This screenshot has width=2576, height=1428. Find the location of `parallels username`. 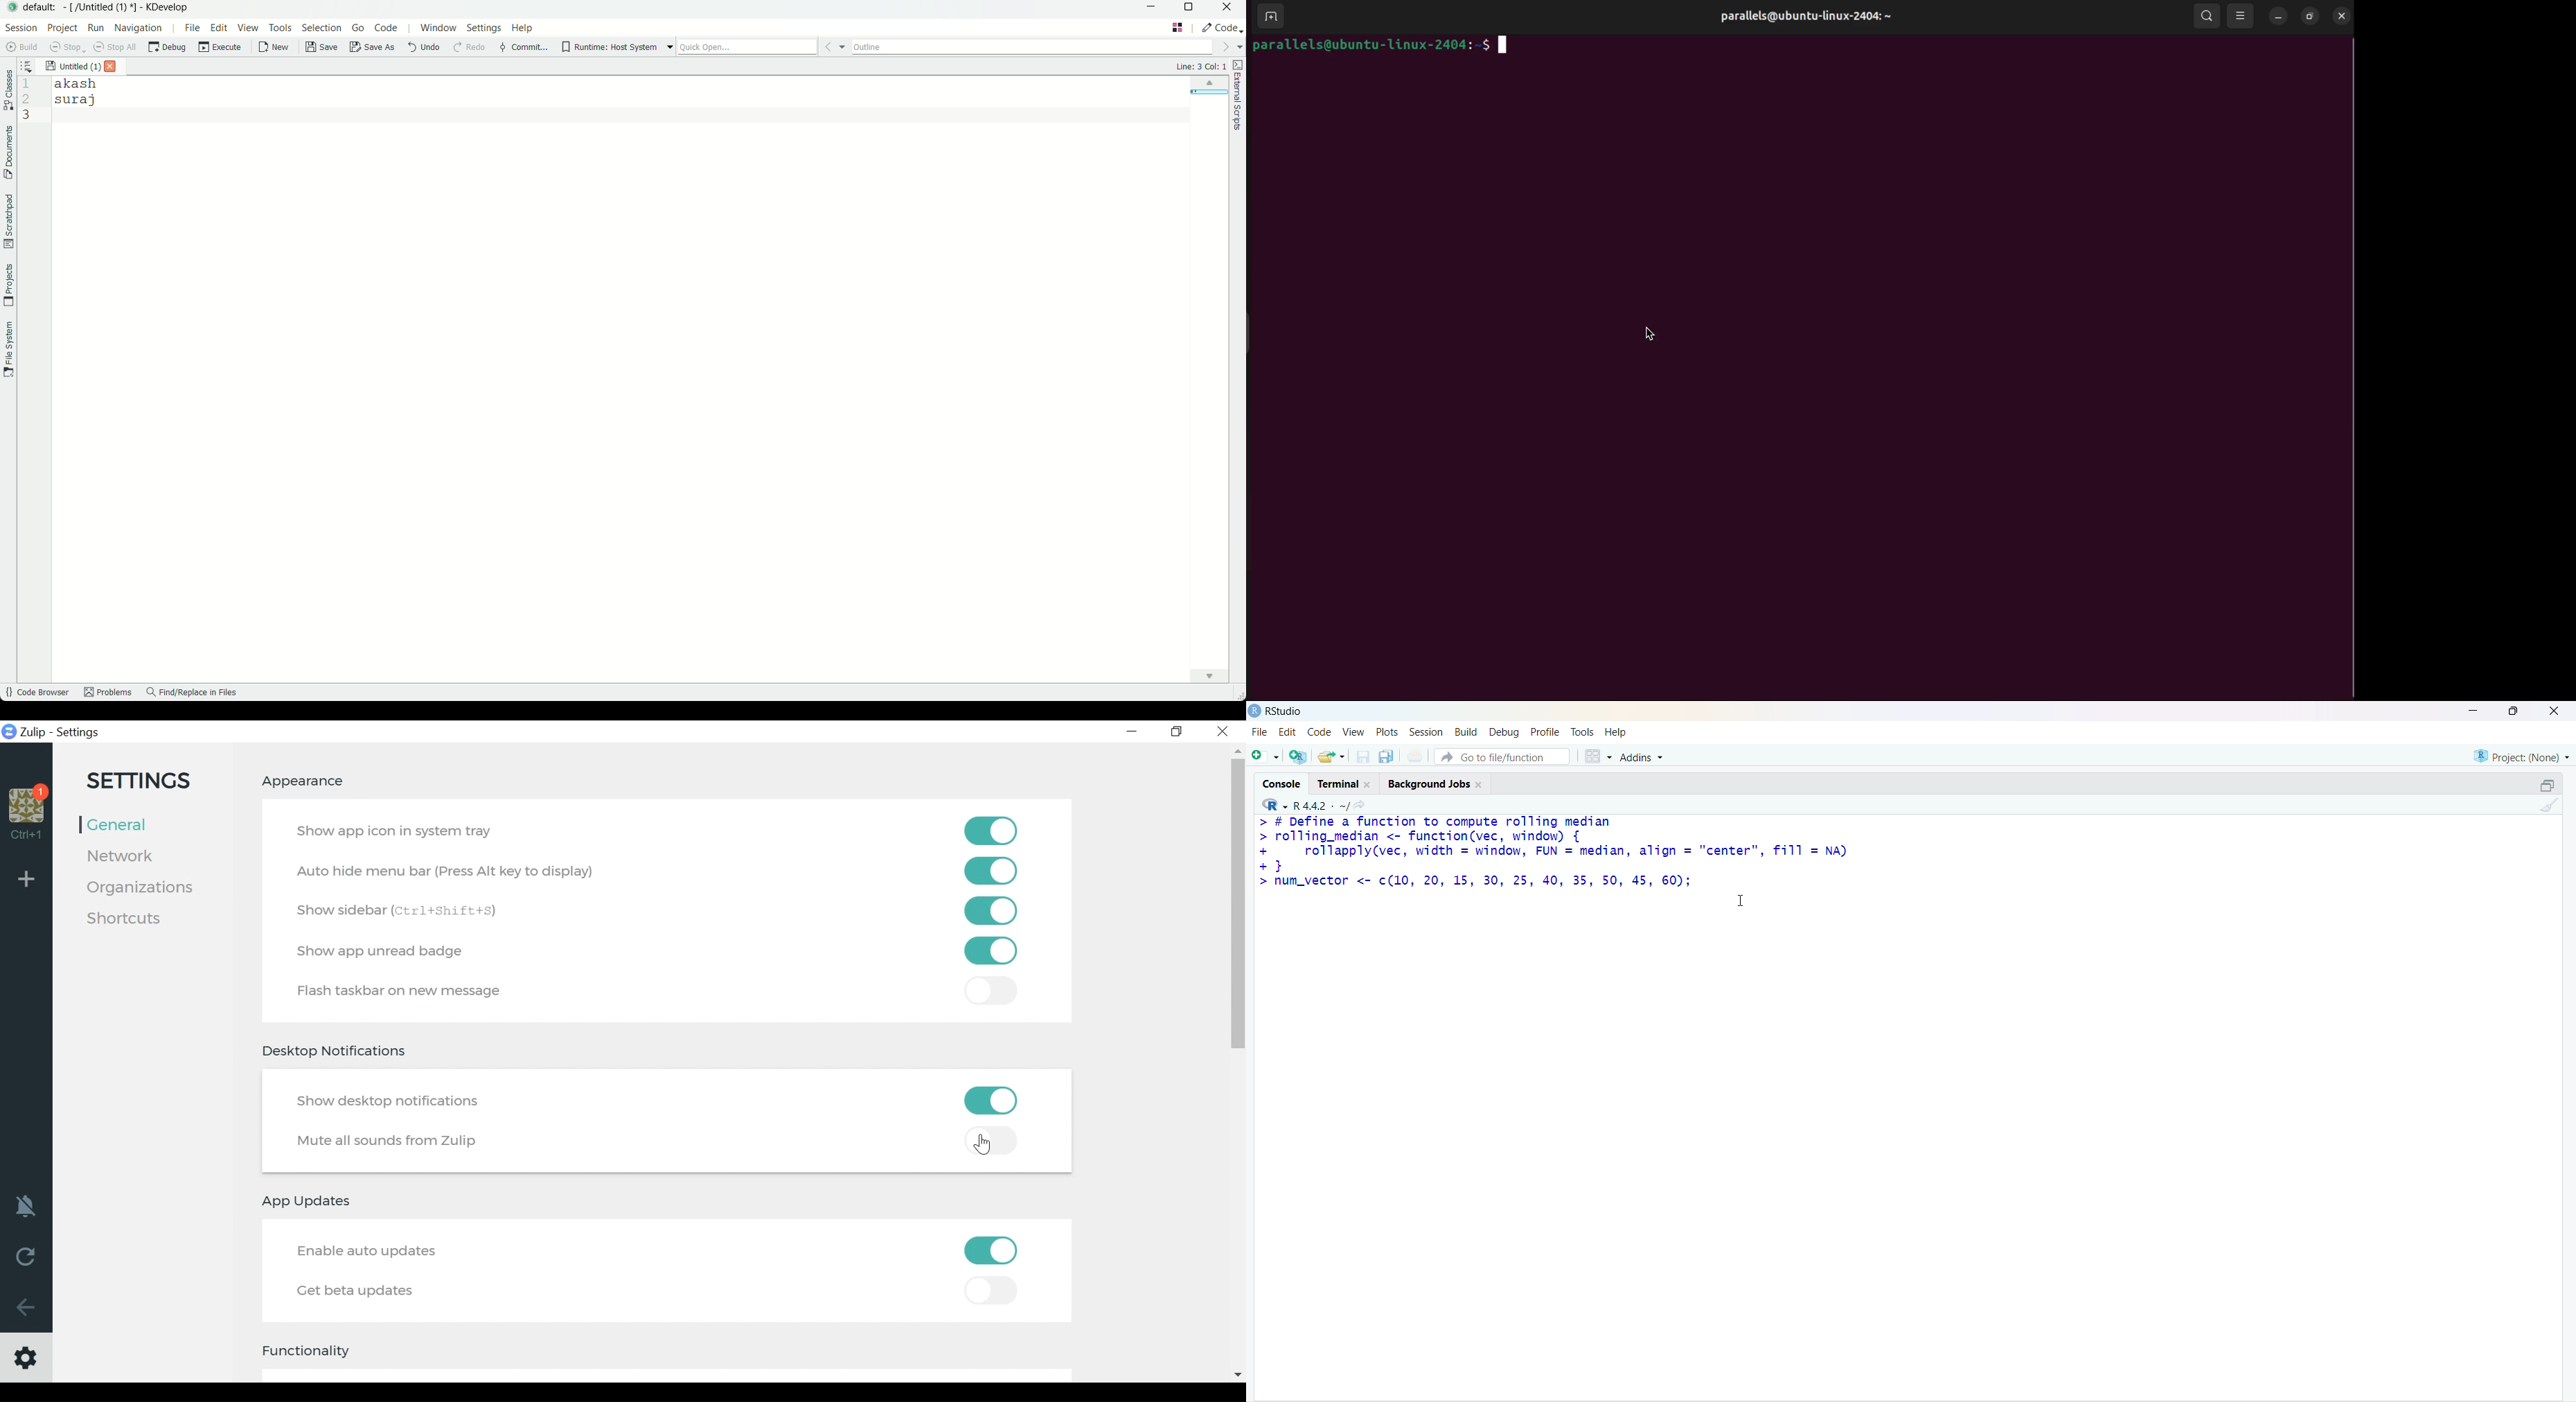

parallels username is located at coordinates (1800, 15).